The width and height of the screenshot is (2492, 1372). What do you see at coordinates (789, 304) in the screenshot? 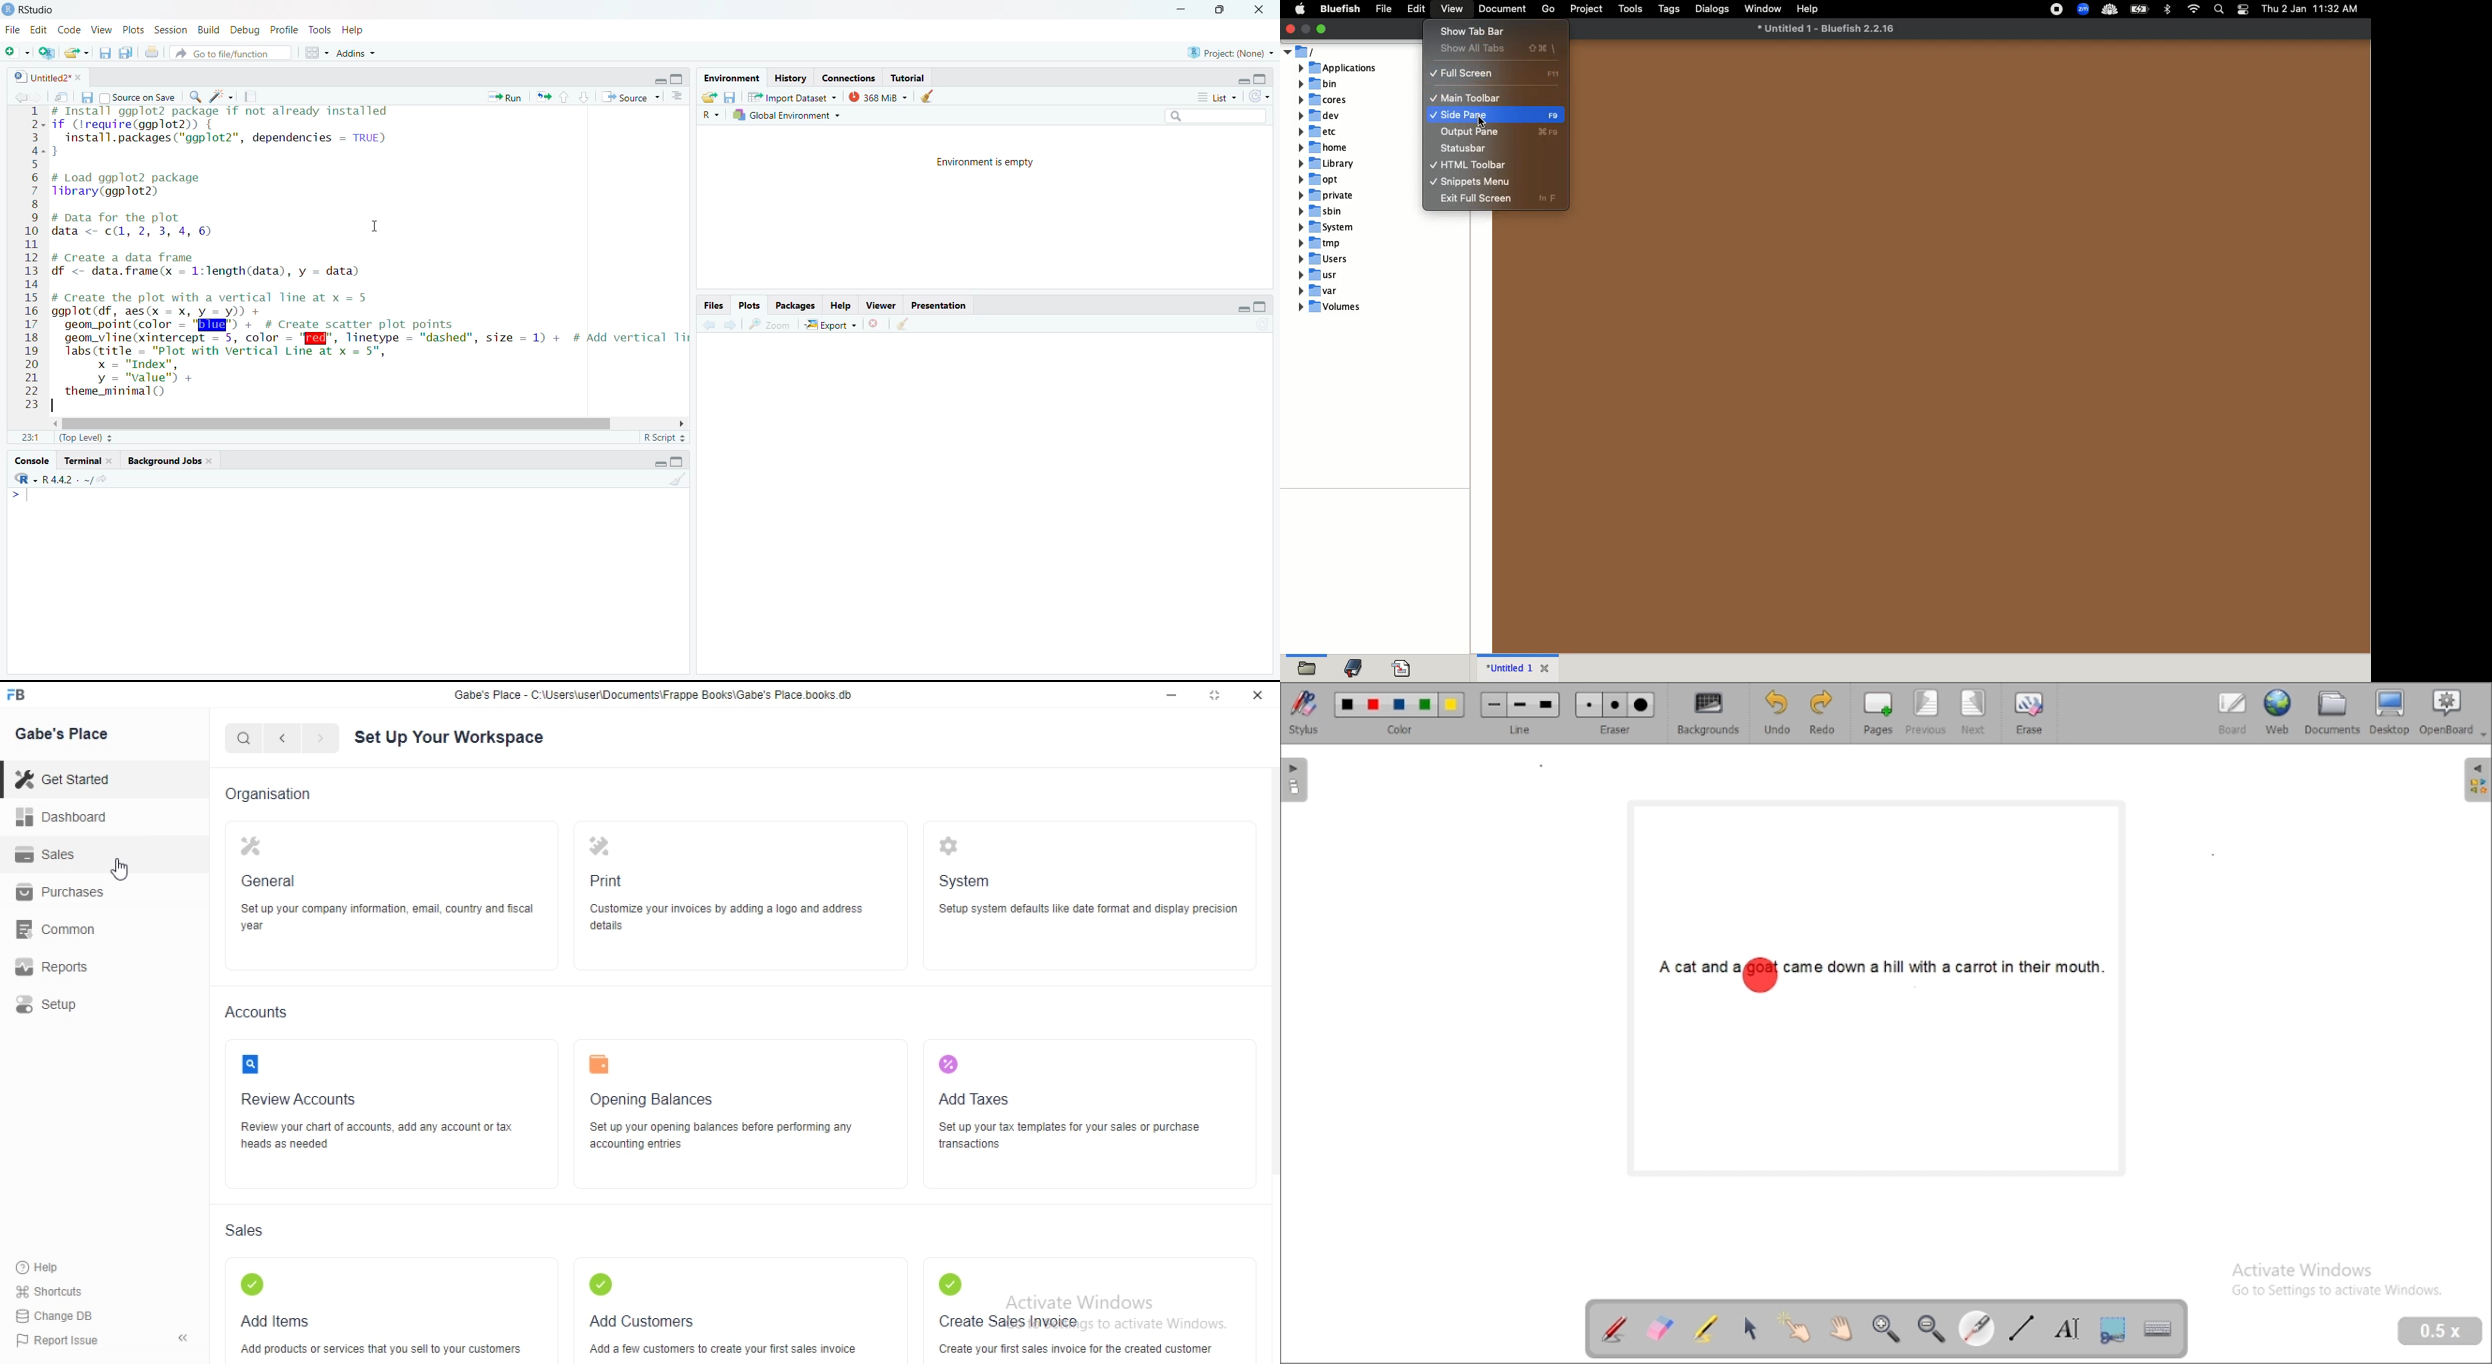
I see `Packages` at bounding box center [789, 304].